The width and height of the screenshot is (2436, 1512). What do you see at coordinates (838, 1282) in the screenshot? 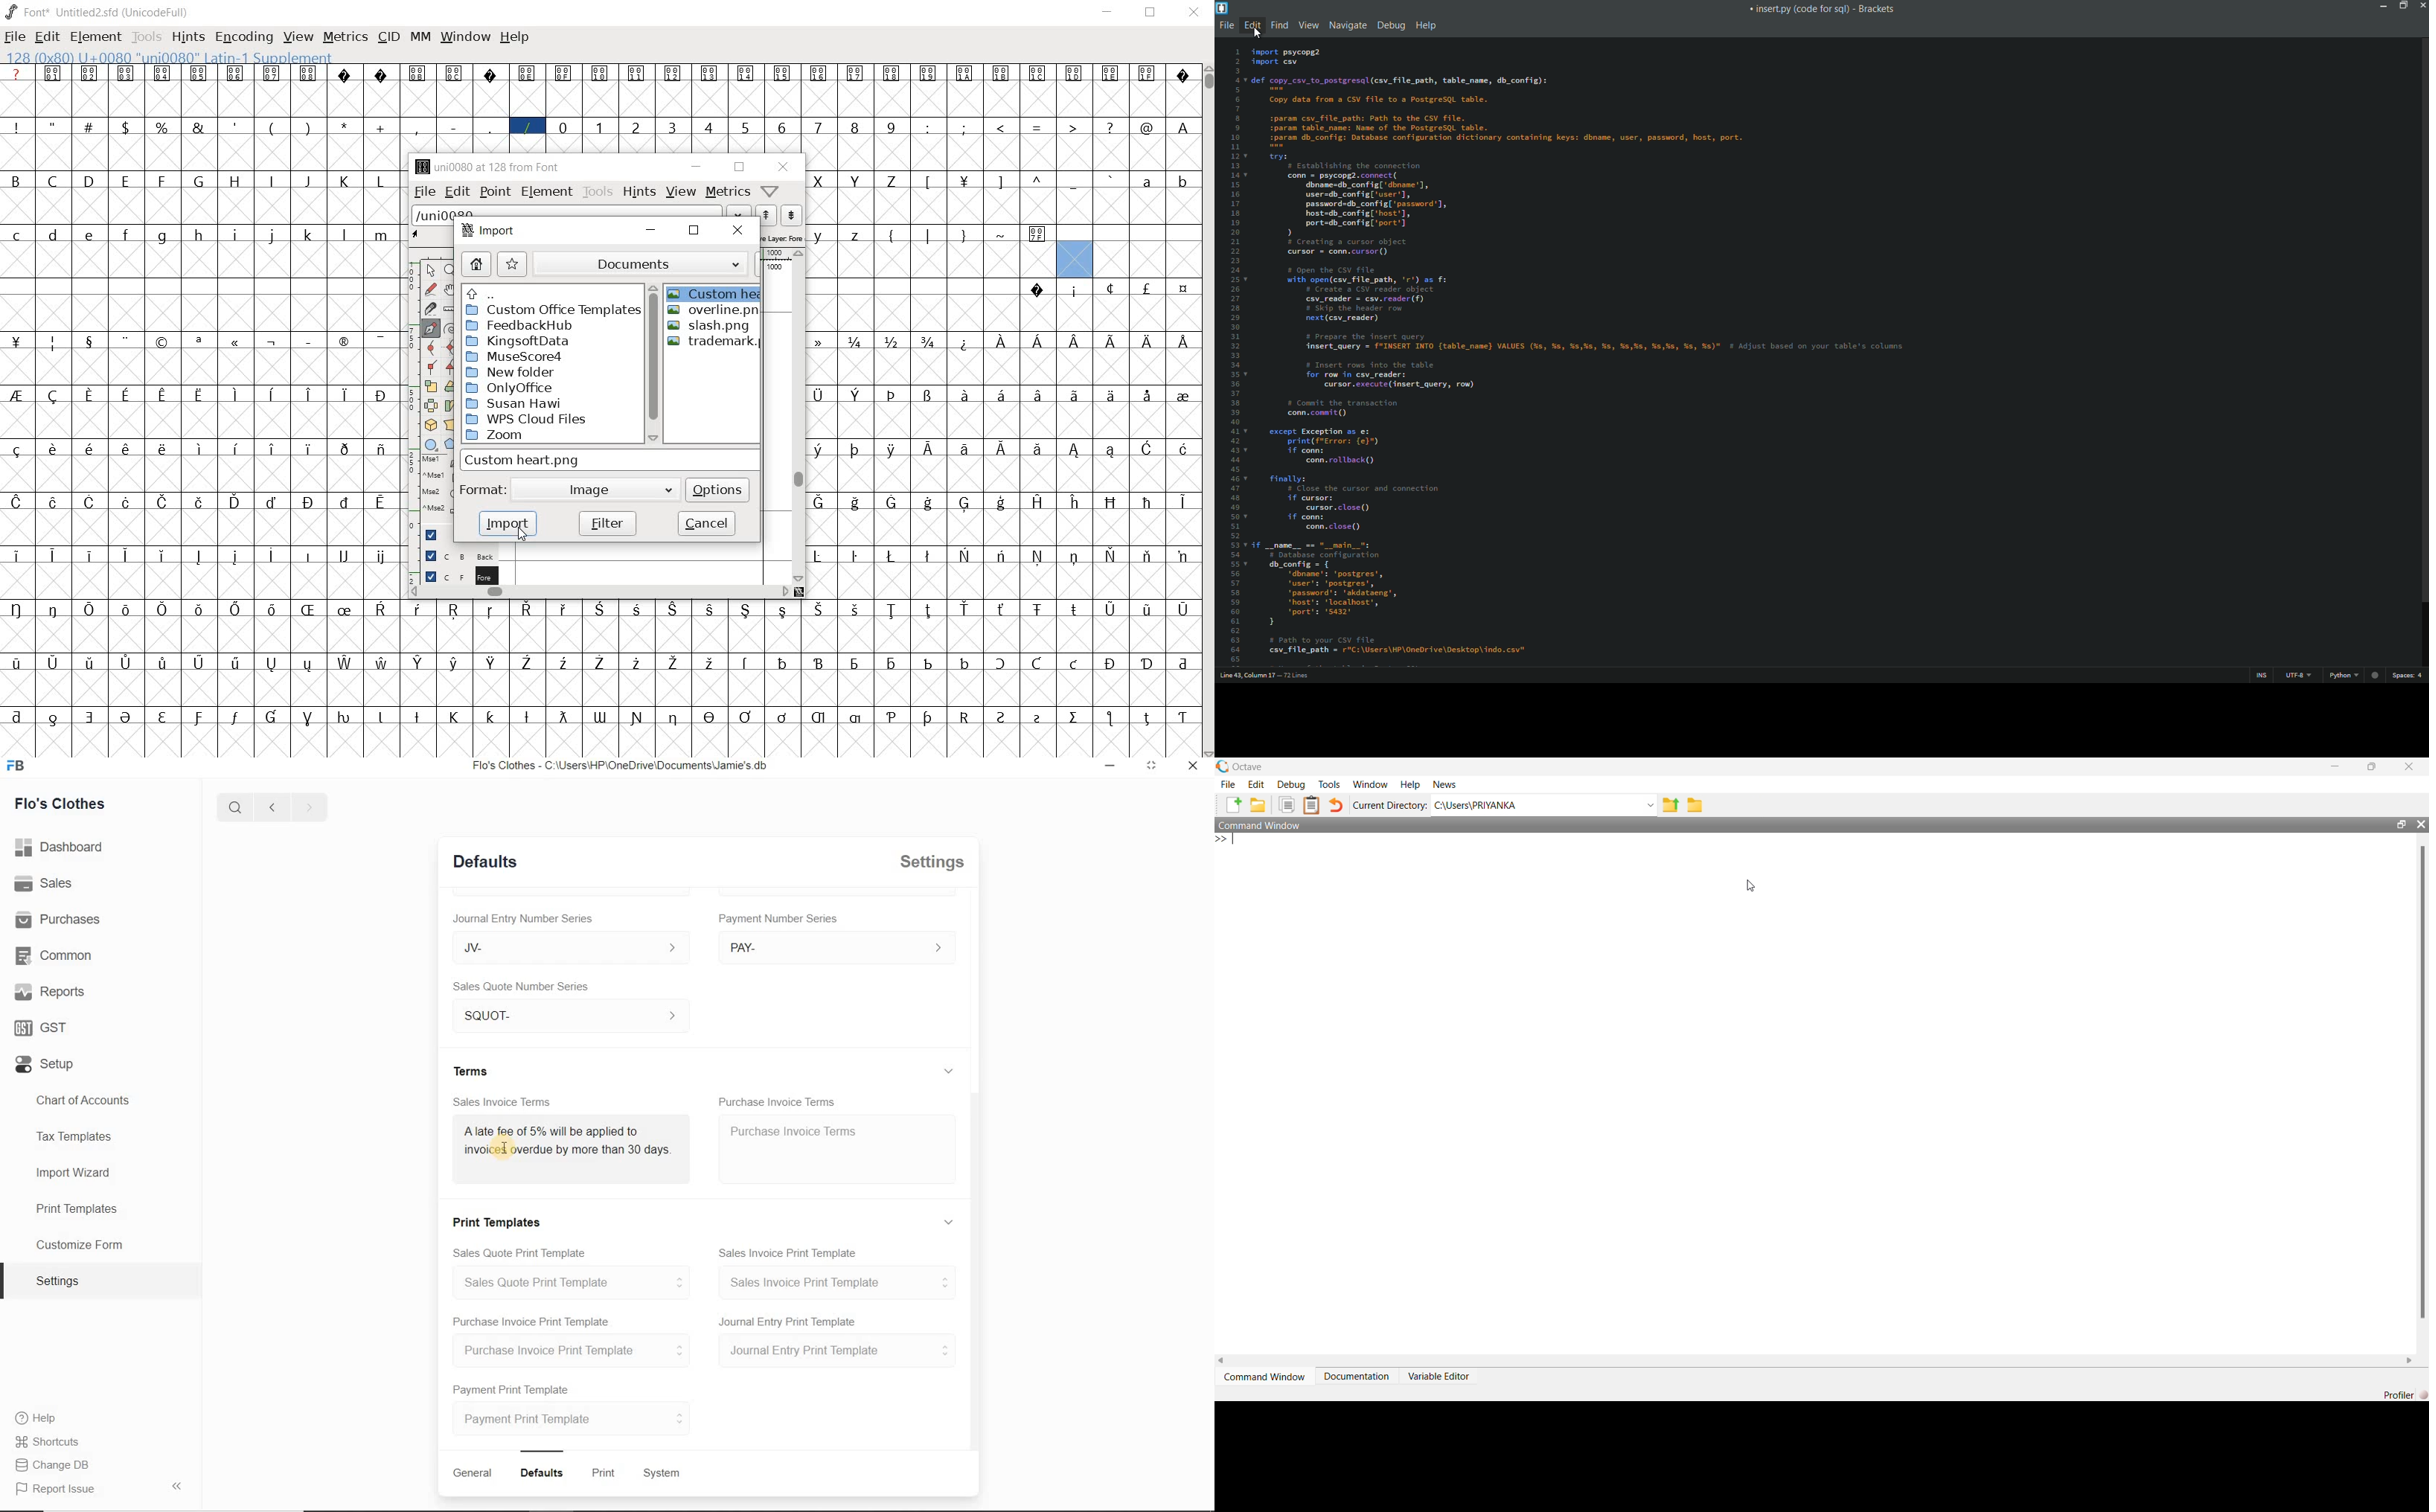
I see `Sales Invoice Print Template` at bounding box center [838, 1282].